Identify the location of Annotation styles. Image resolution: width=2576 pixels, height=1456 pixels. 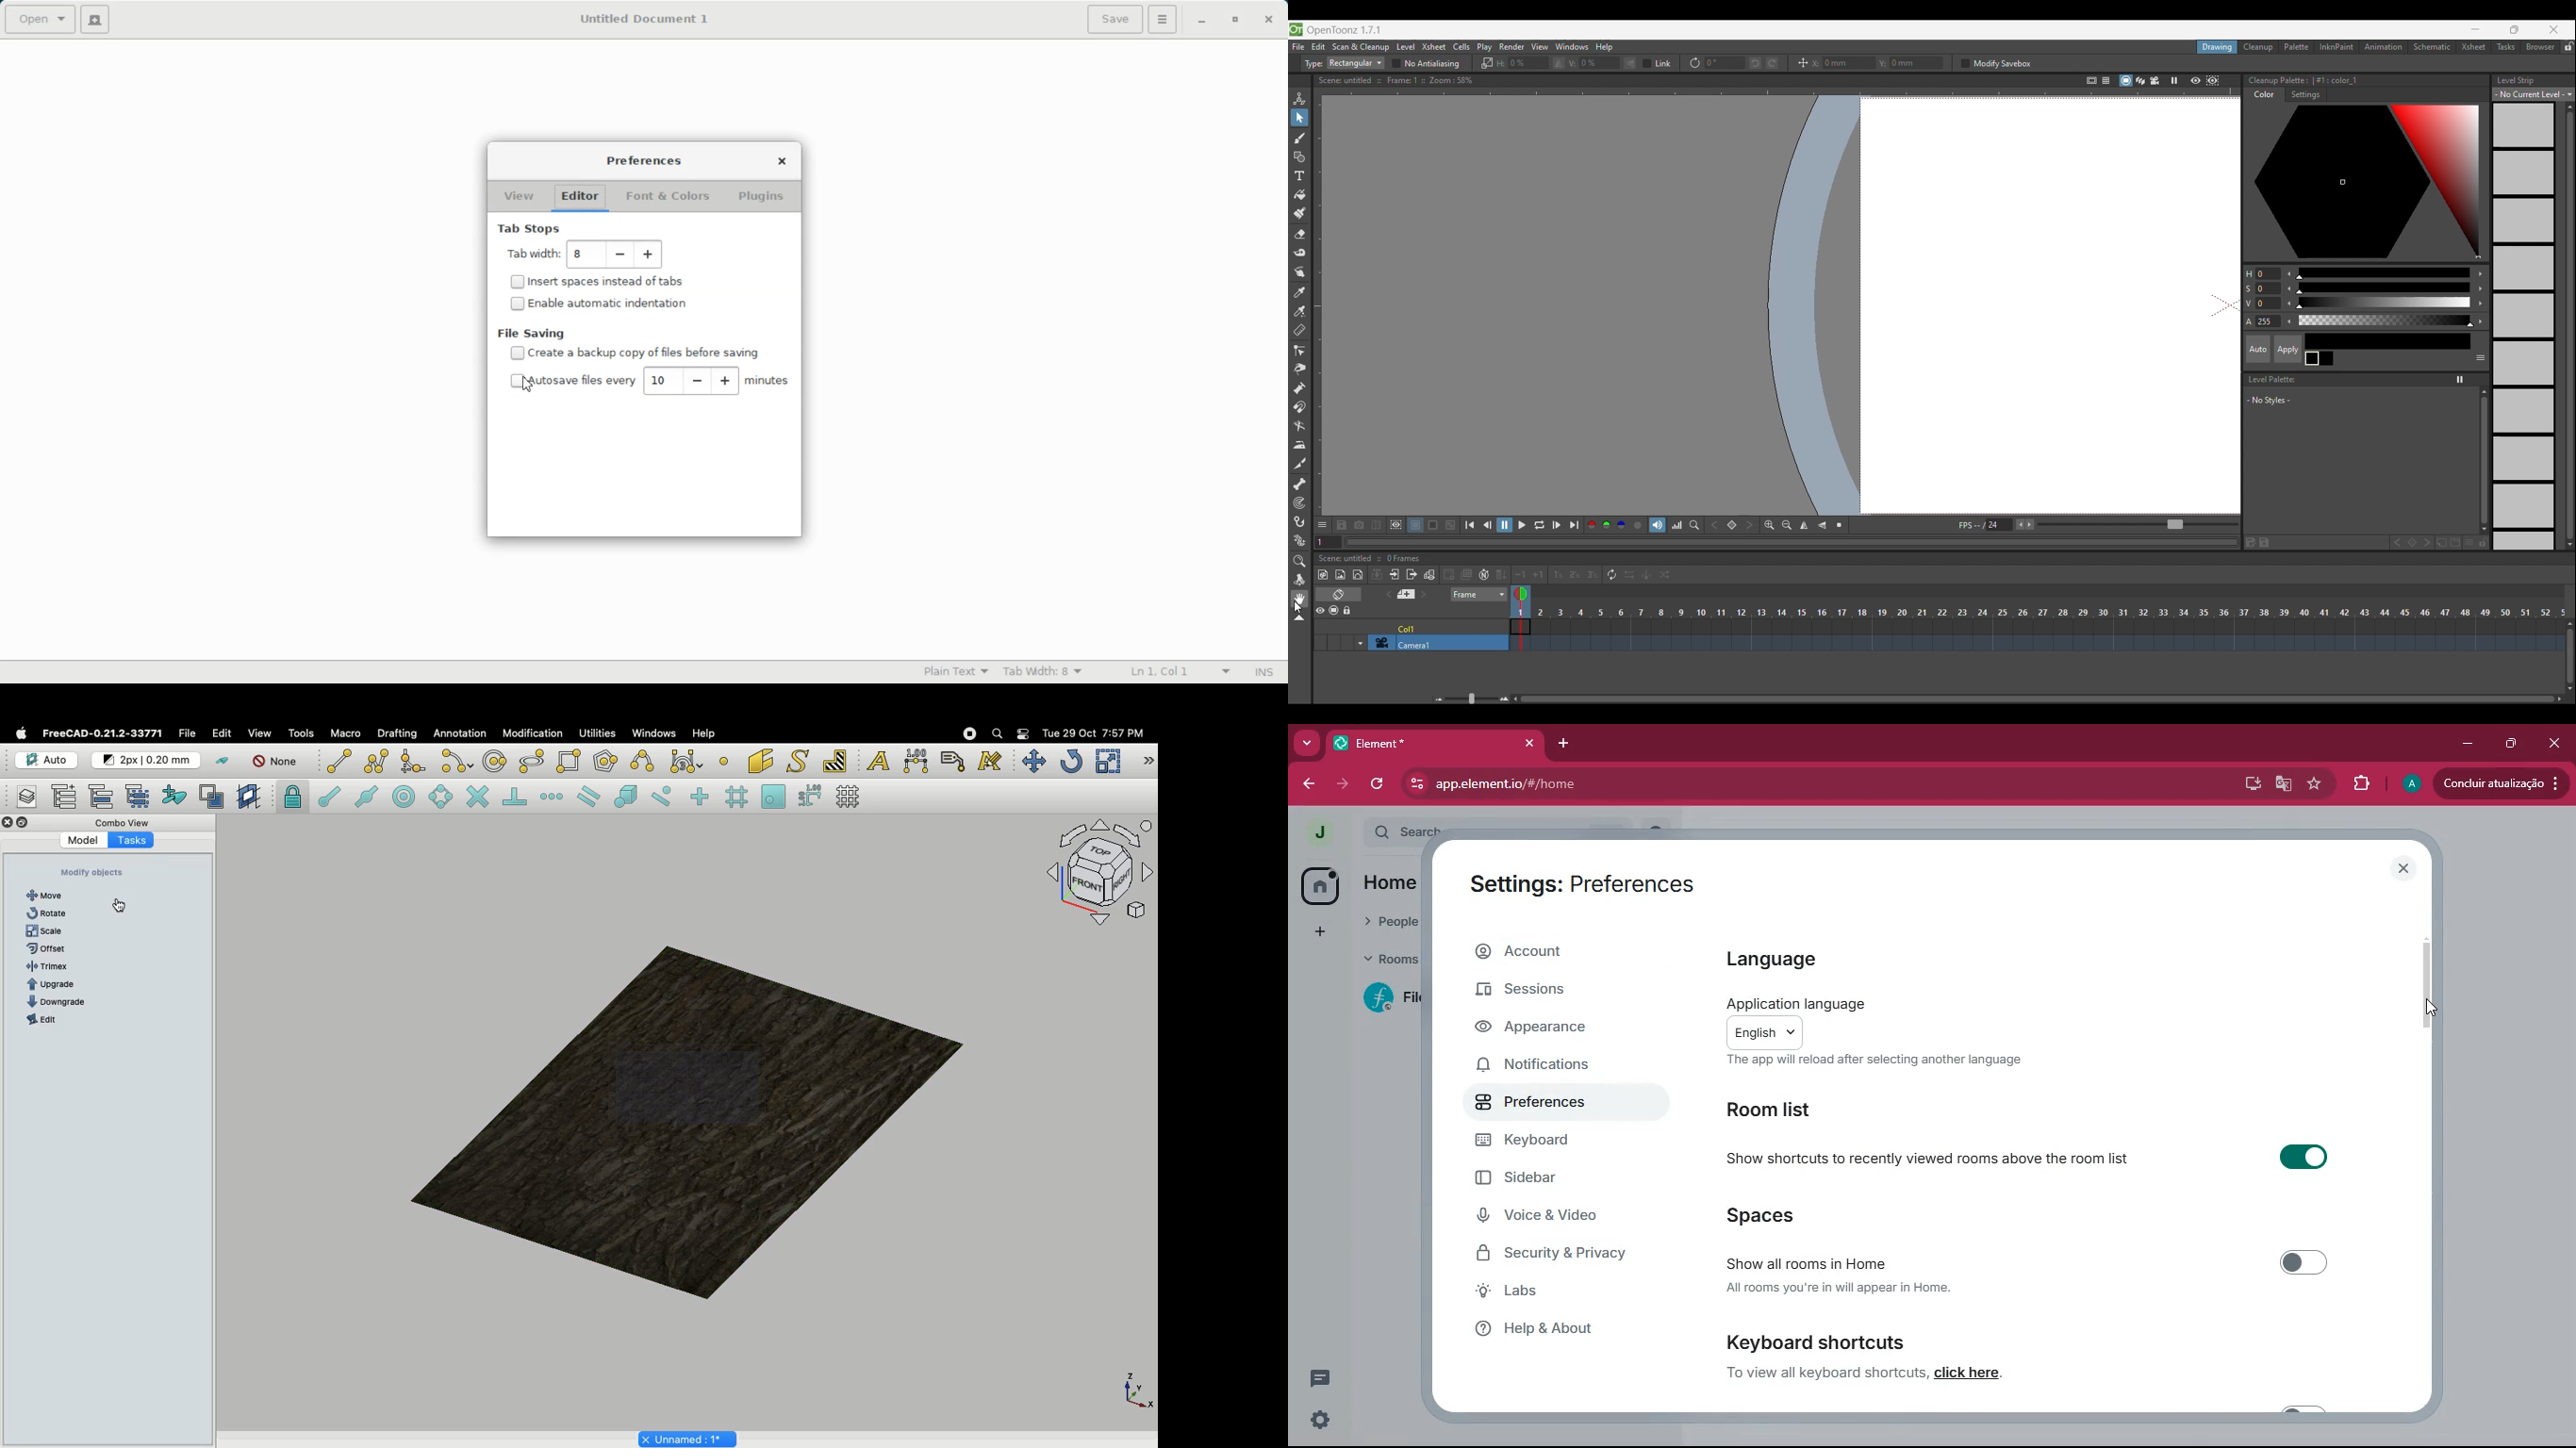
(991, 761).